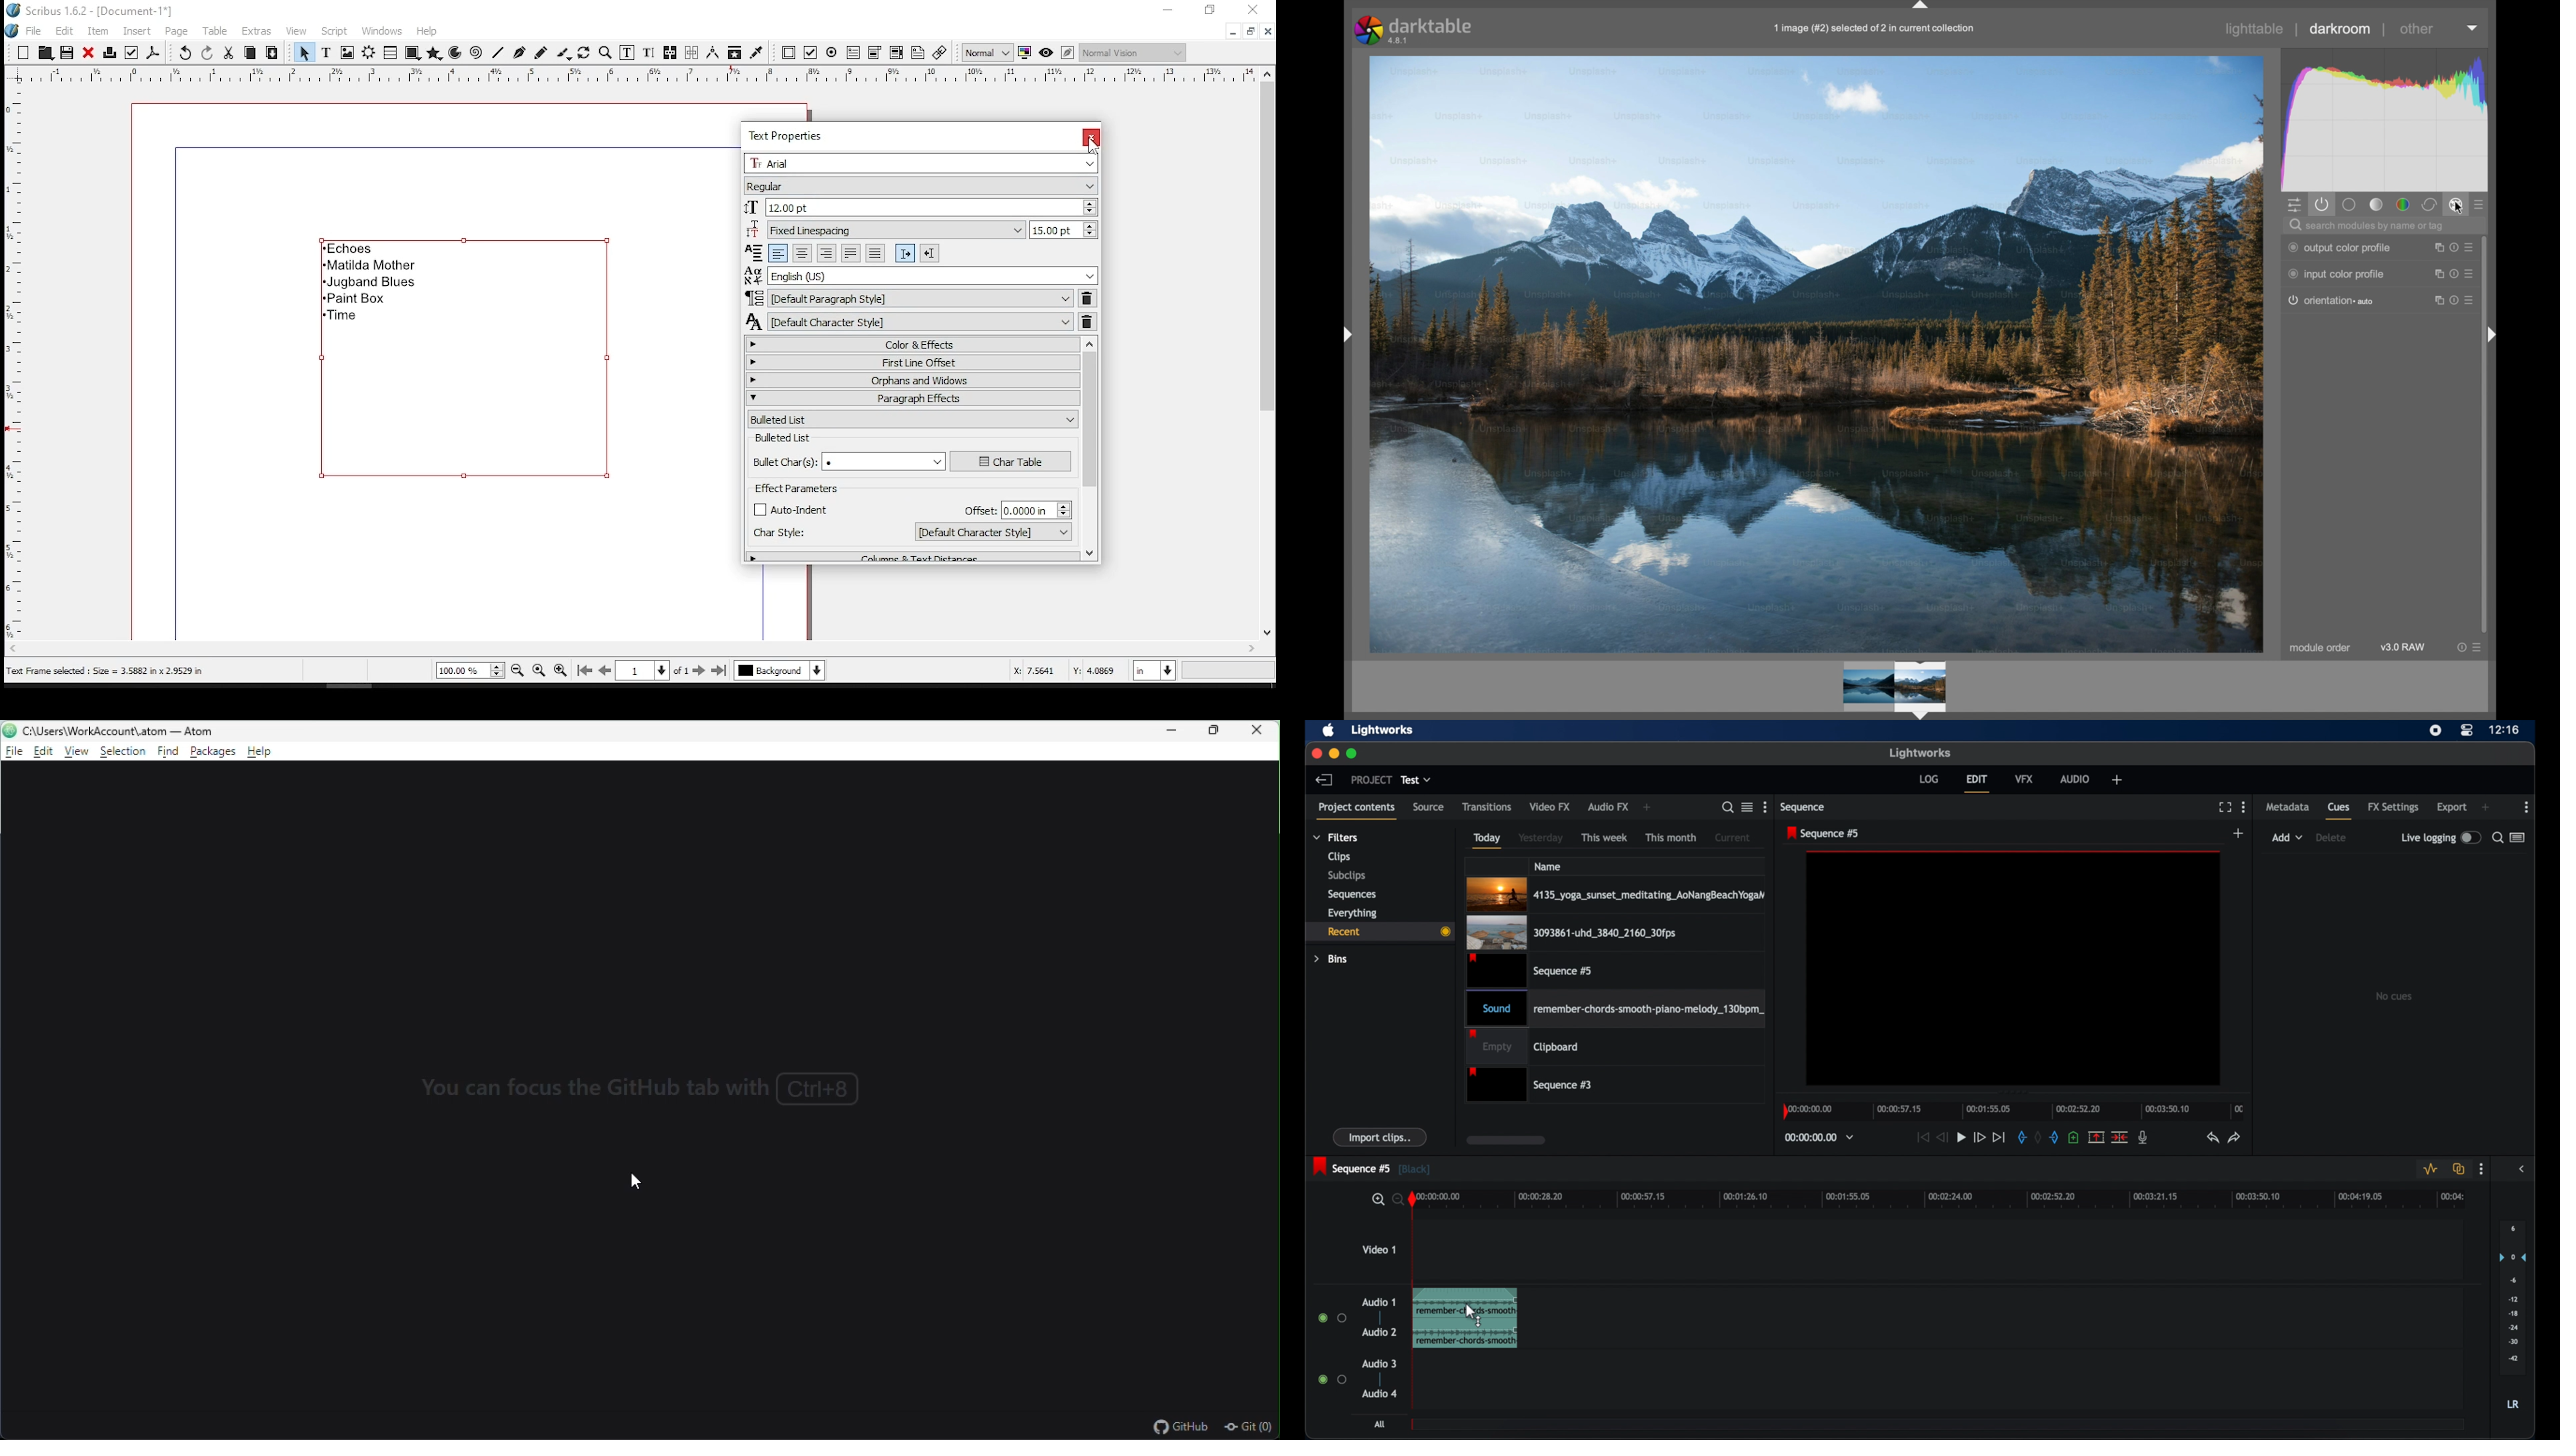 The height and width of the screenshot is (1456, 2576). Describe the element at coordinates (832, 53) in the screenshot. I see `PDF radio button` at that location.